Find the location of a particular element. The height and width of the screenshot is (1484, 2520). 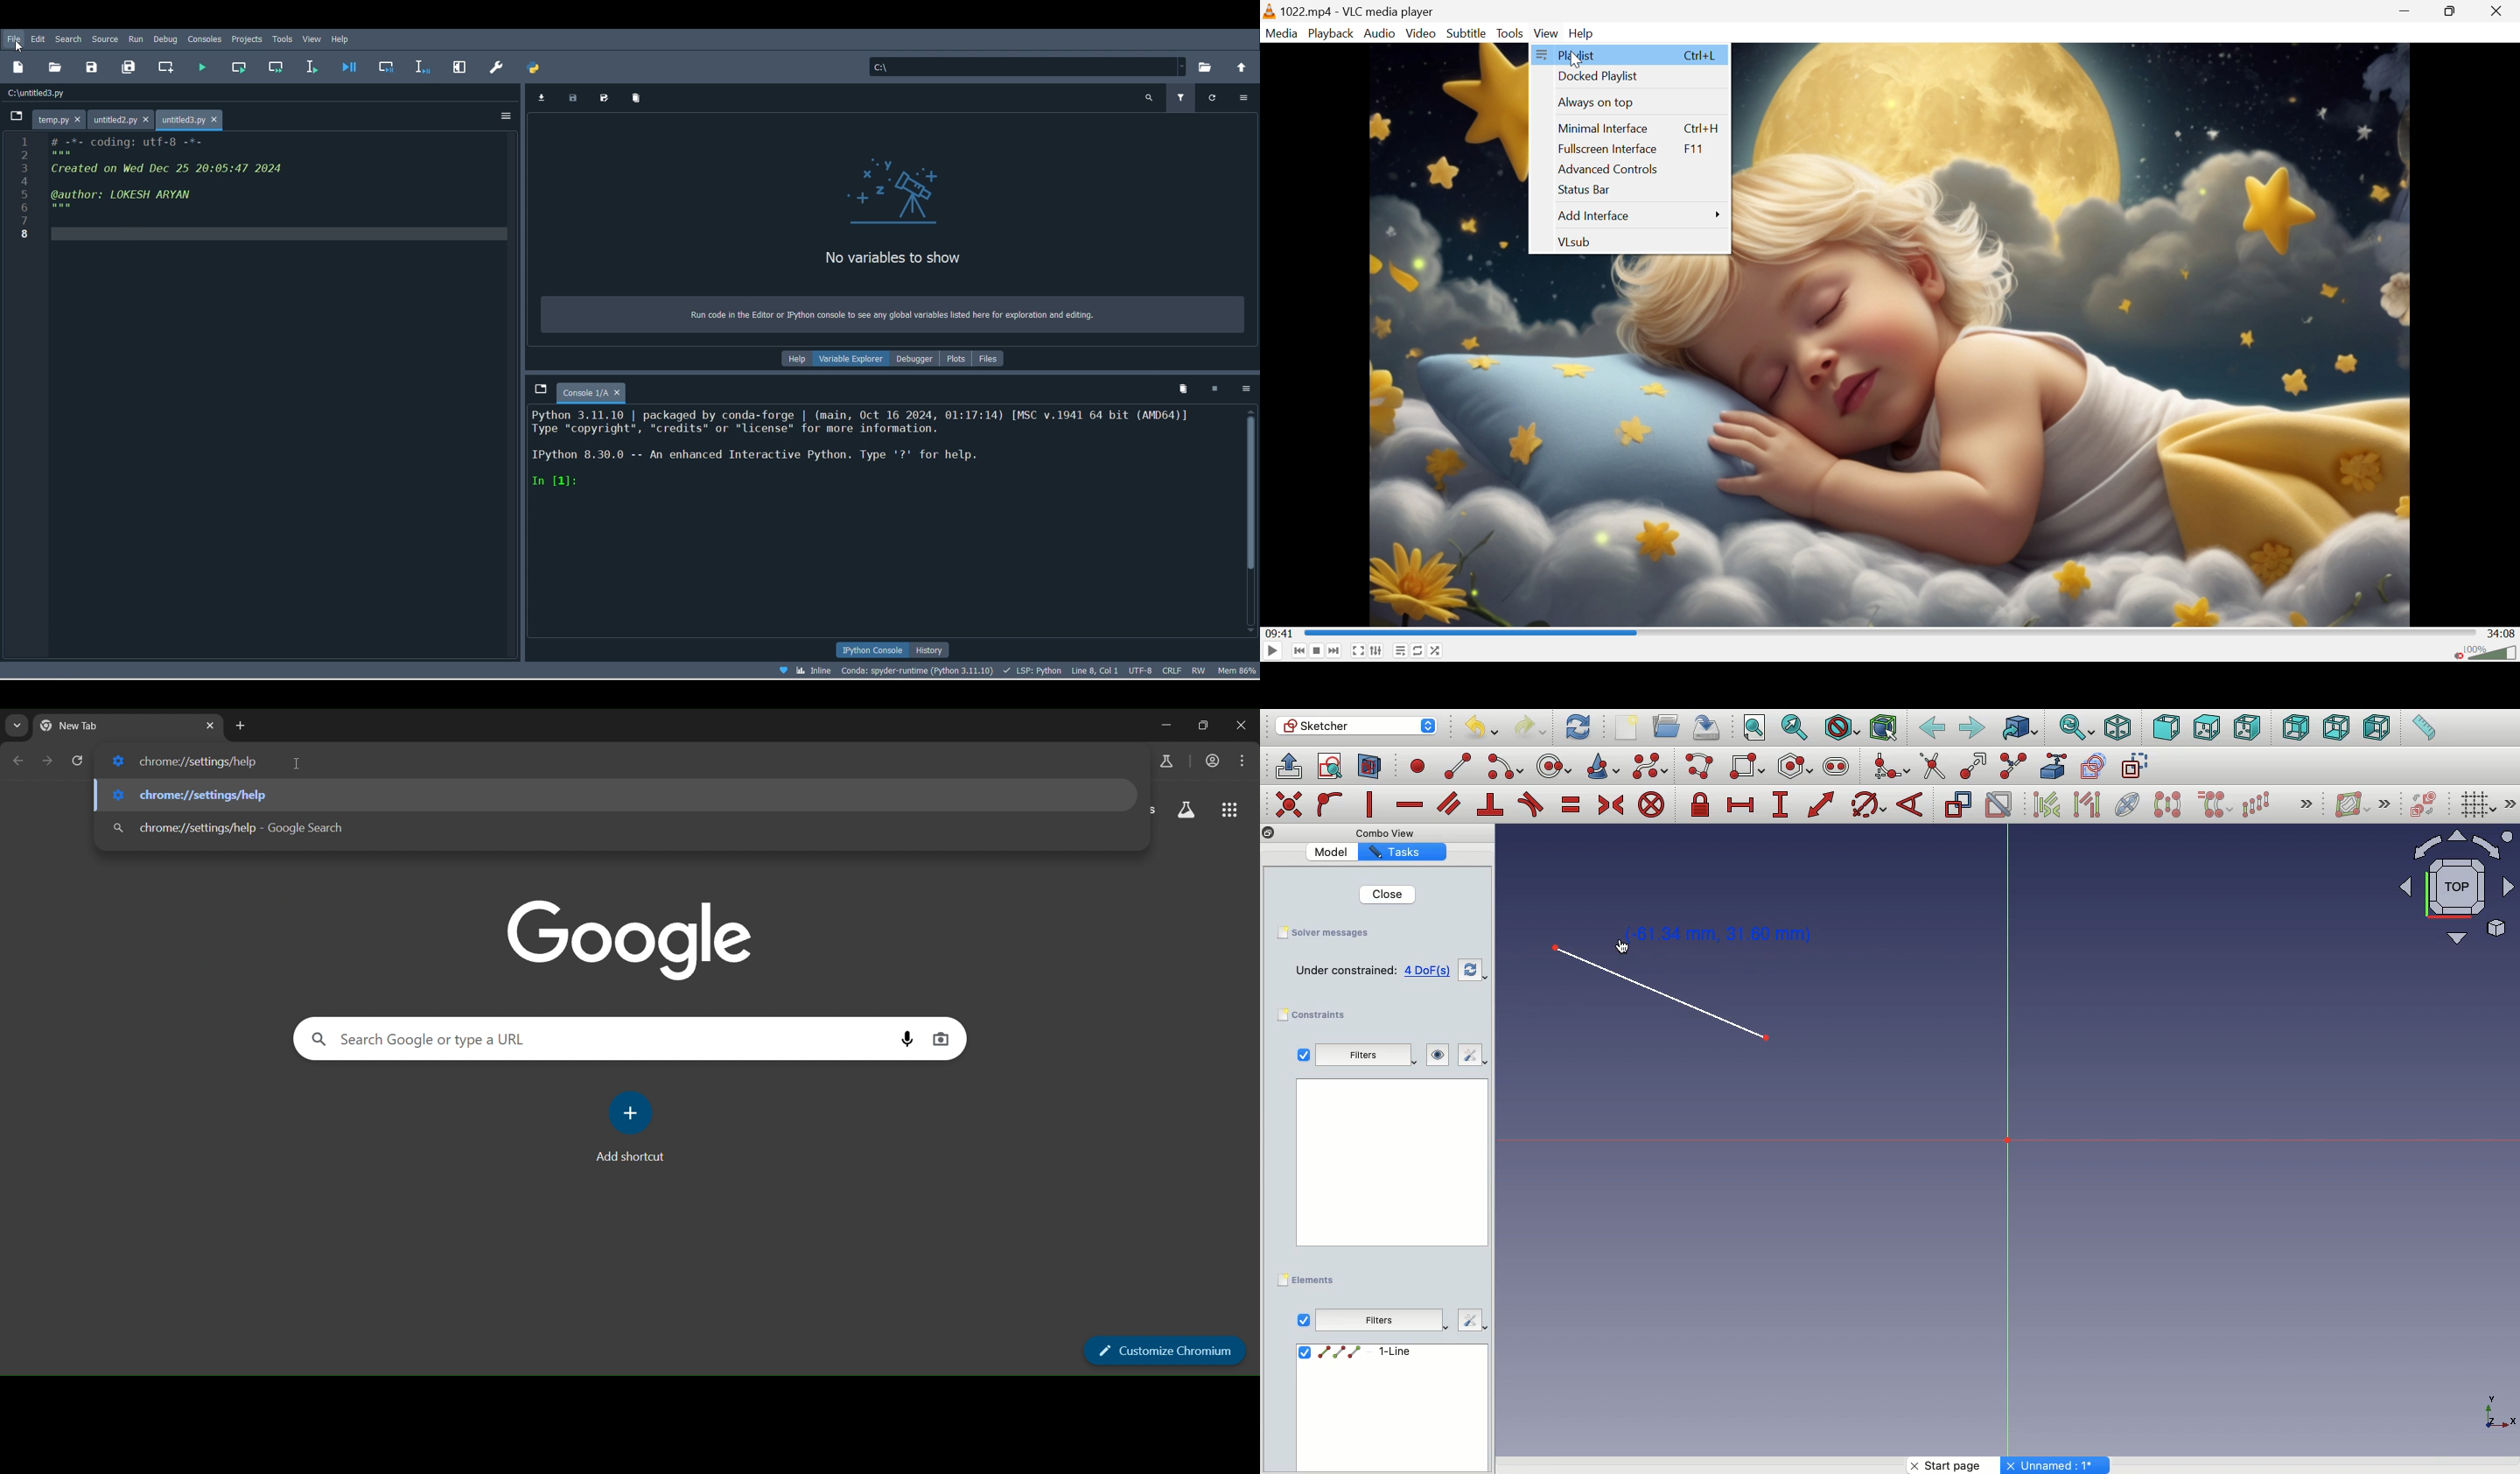

Map sketch to face is located at coordinates (1370, 767).